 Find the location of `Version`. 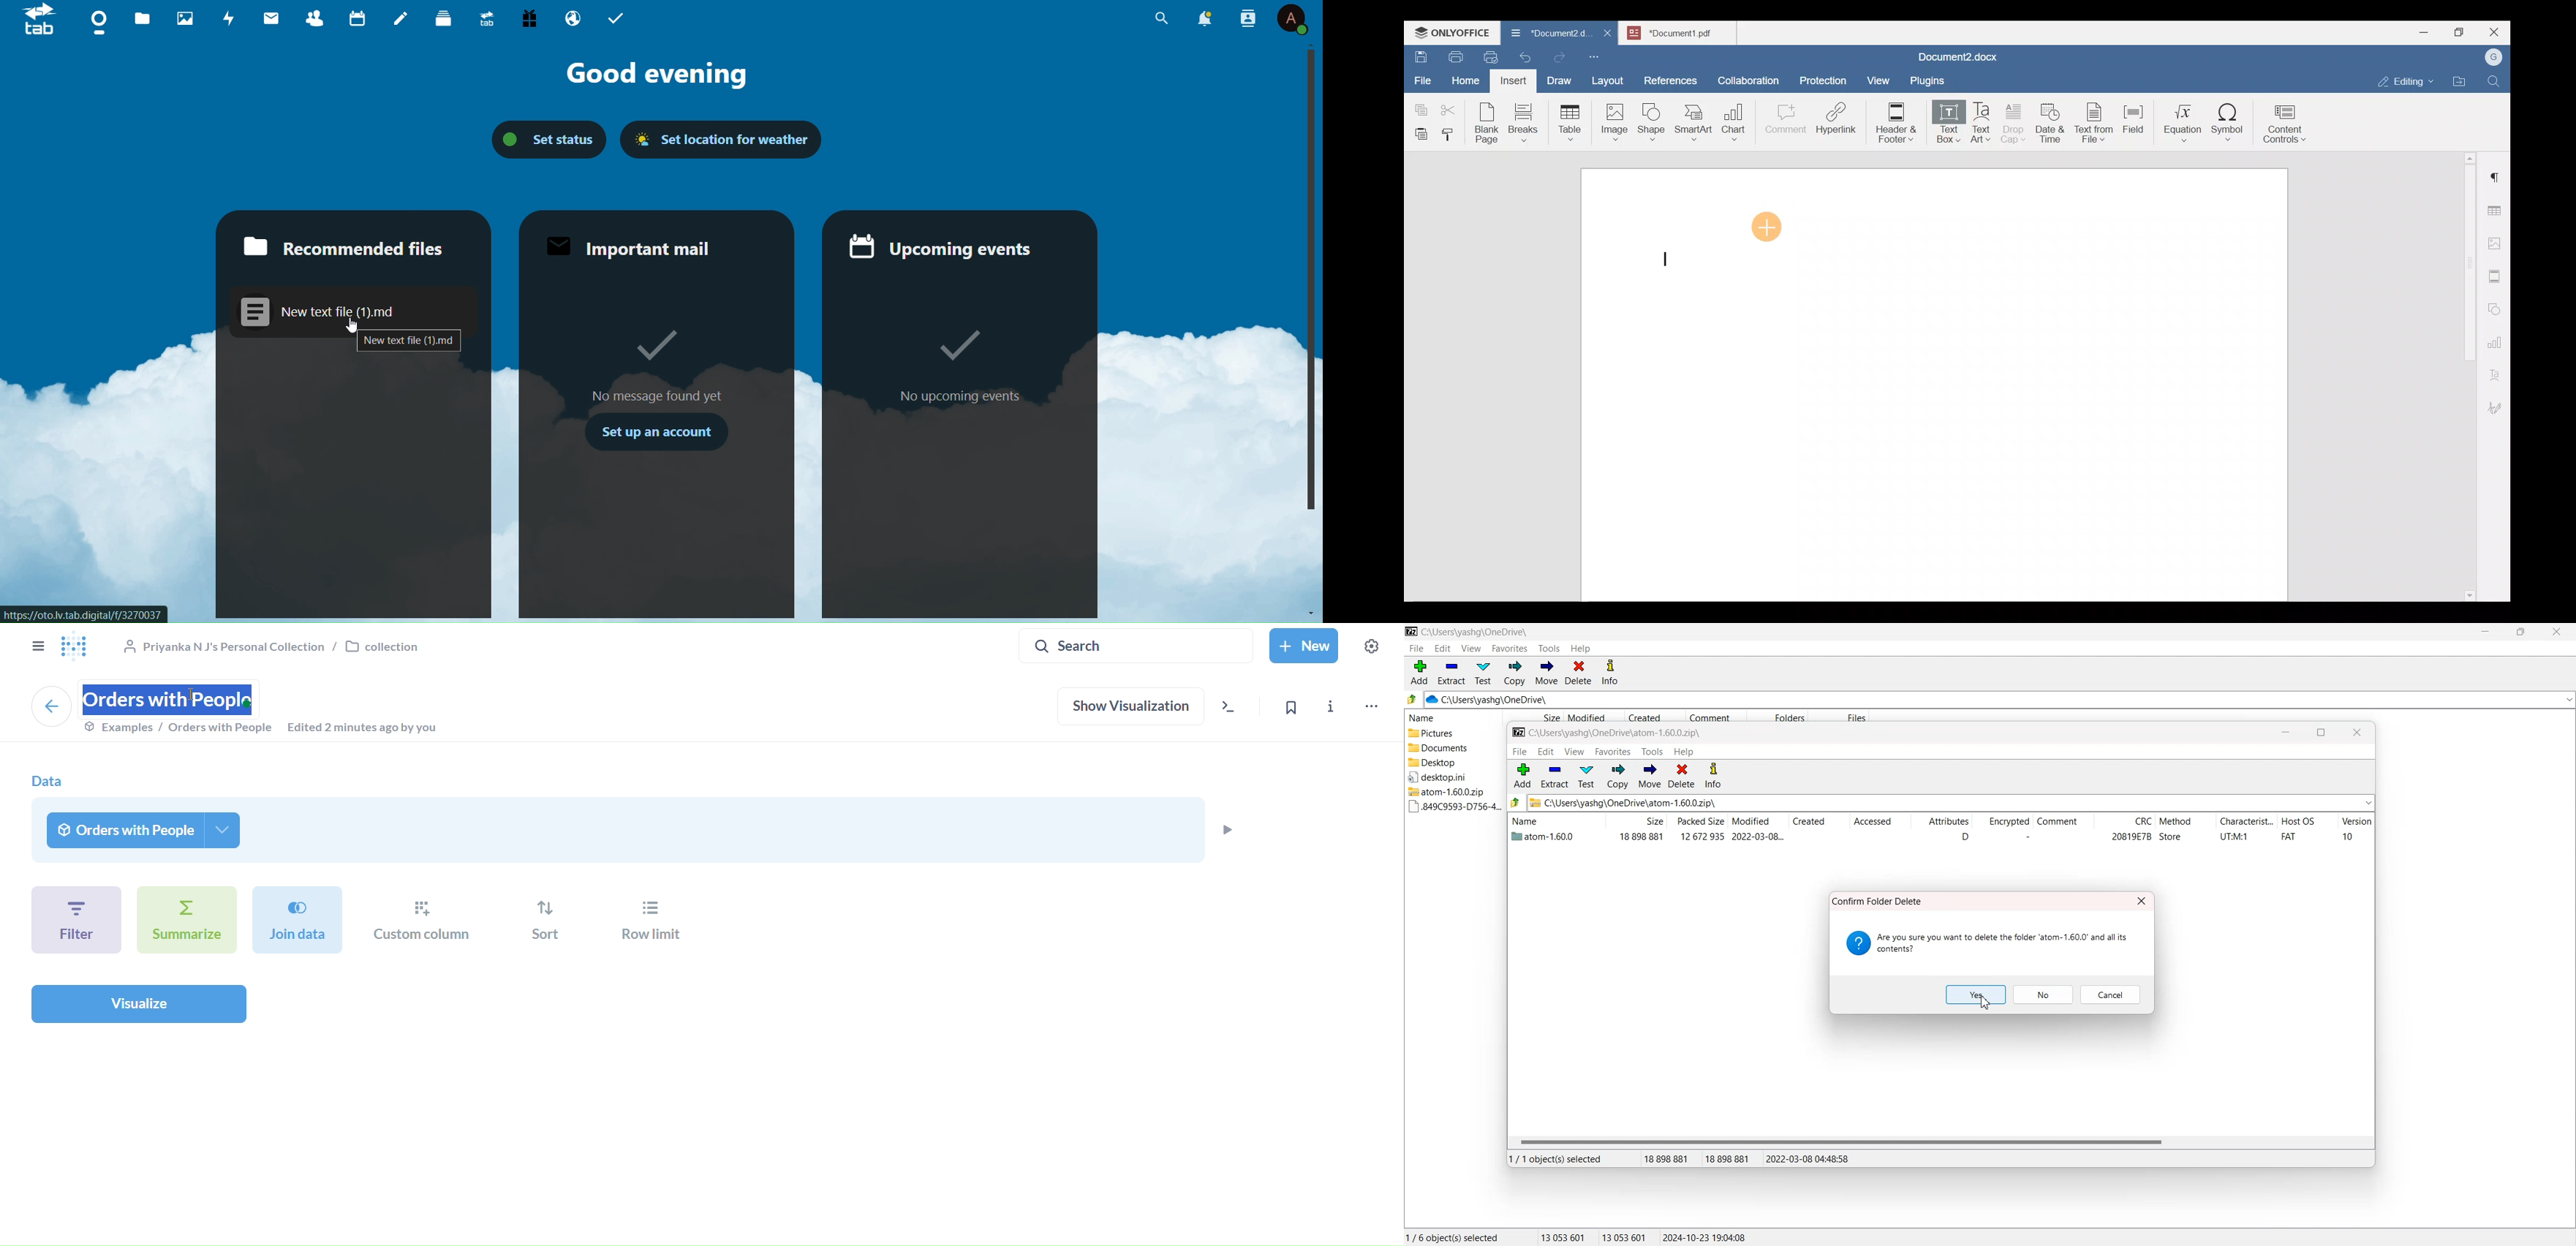

Version is located at coordinates (2357, 823).